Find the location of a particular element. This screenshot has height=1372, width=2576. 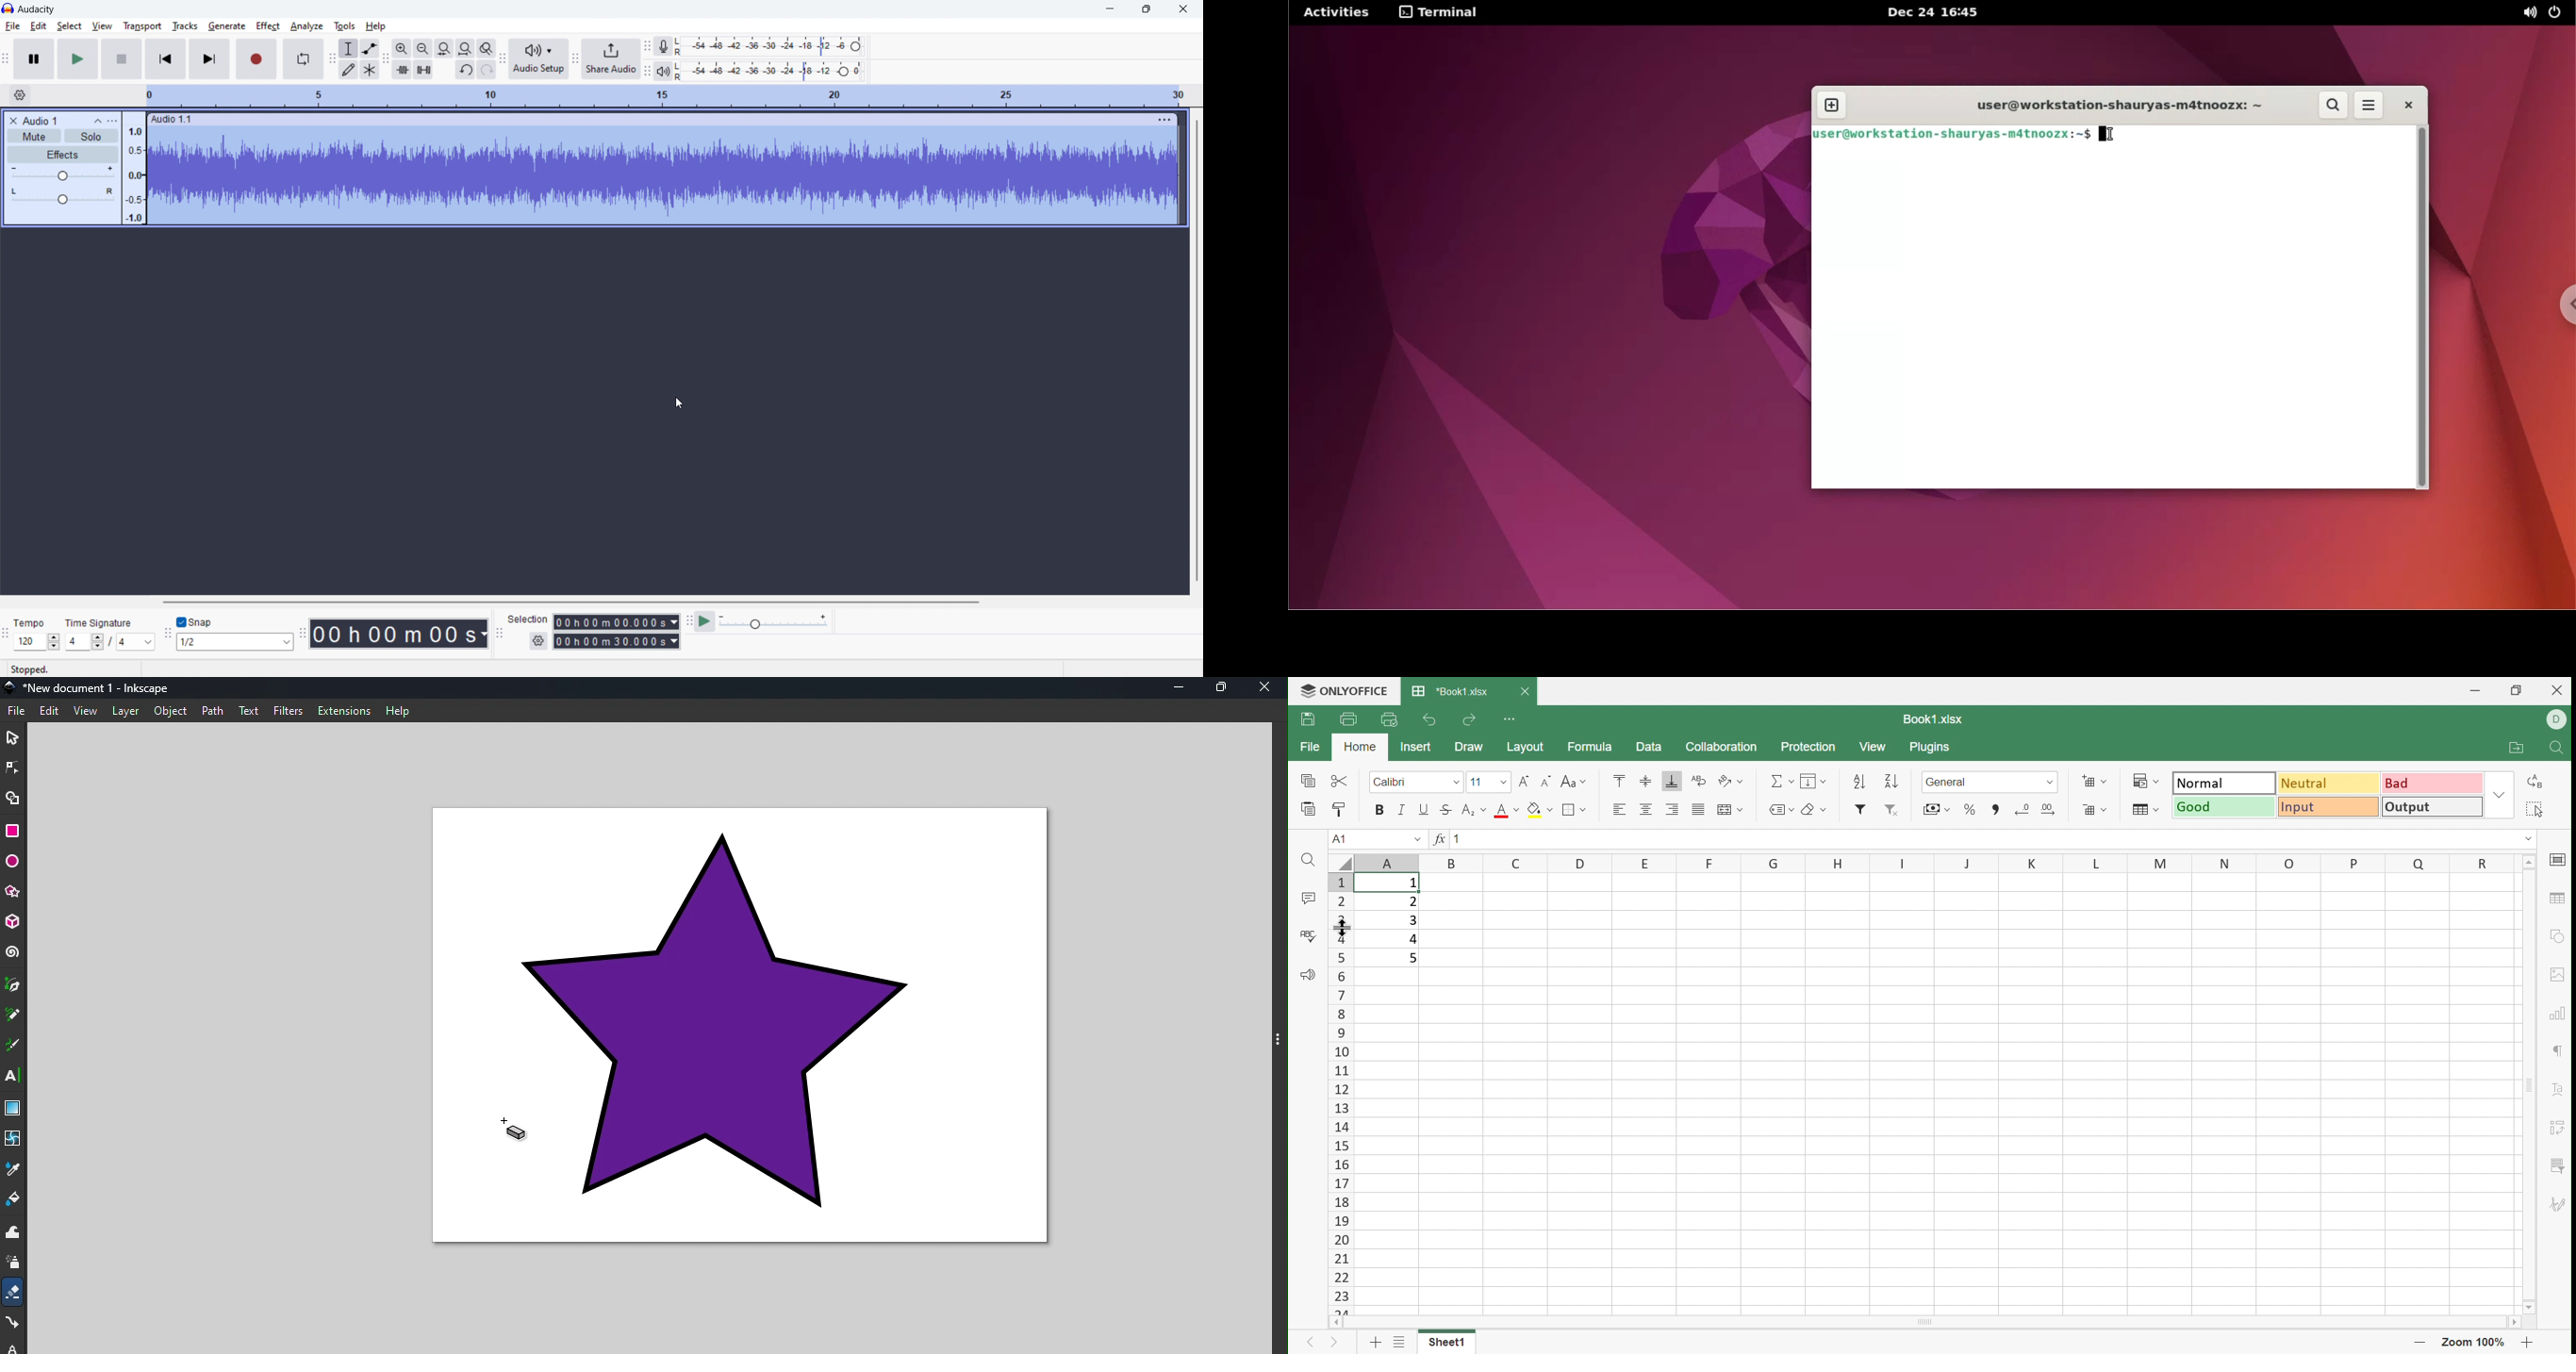

horizontal scrollbar is located at coordinates (667, 602).